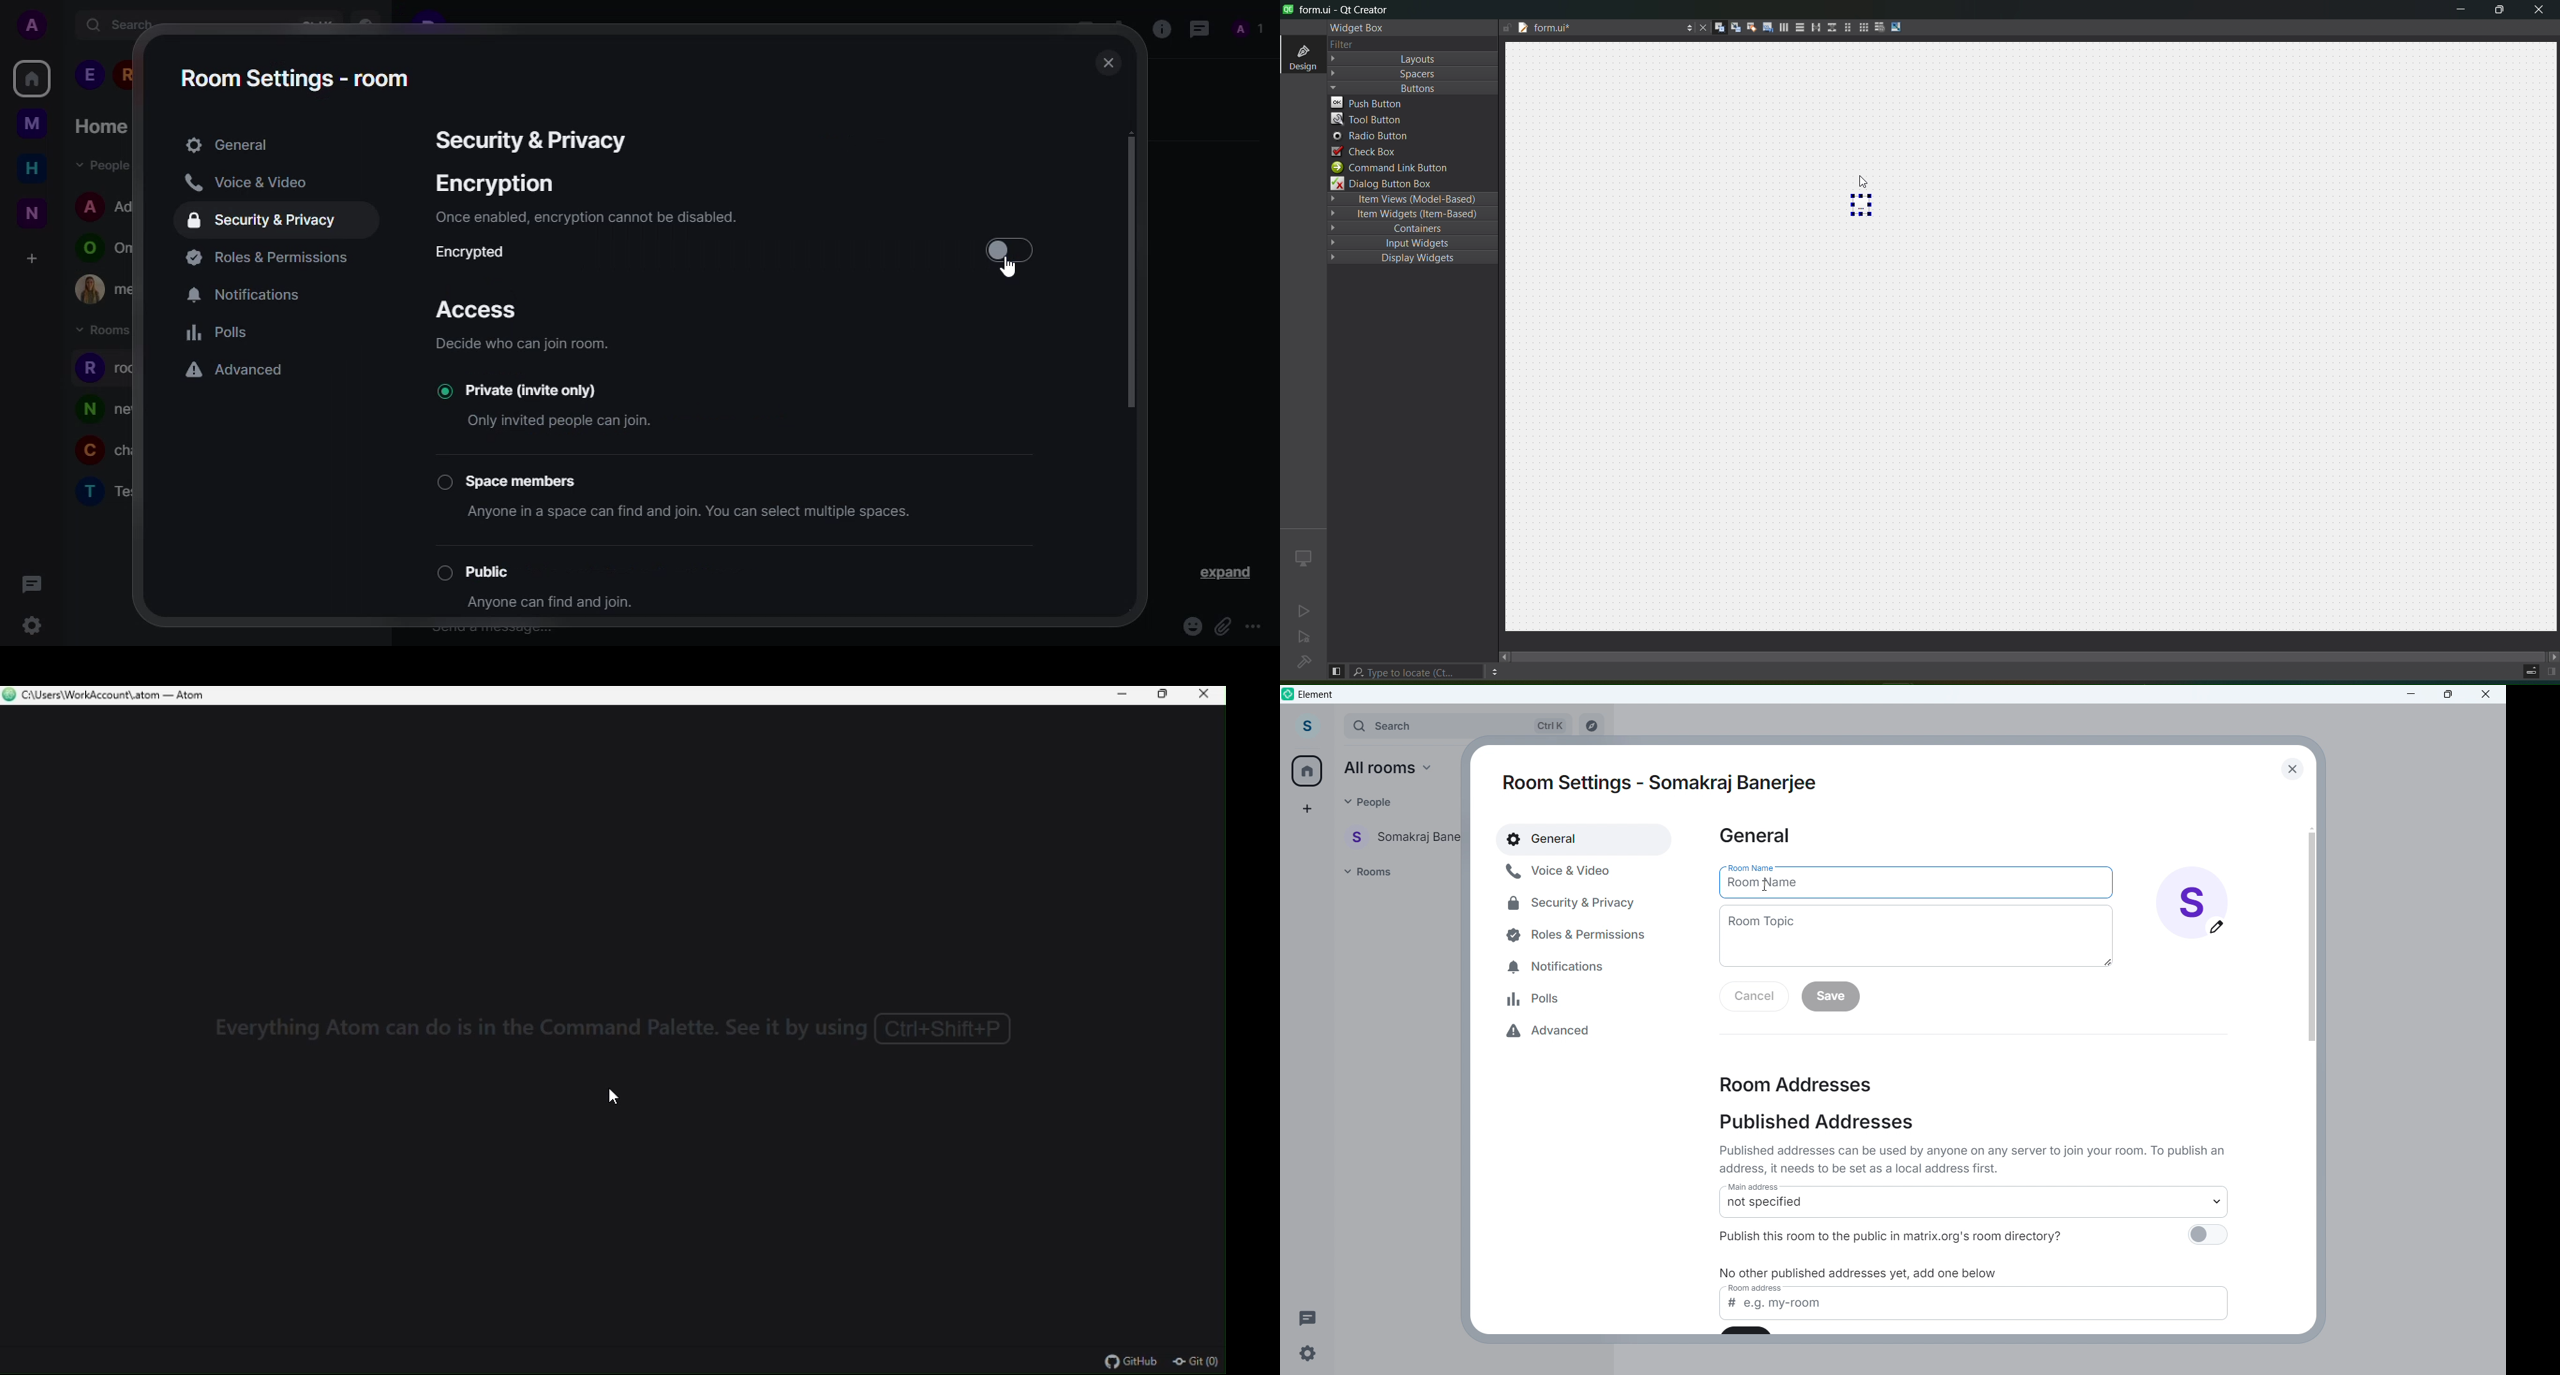 This screenshot has width=2576, height=1400. Describe the element at coordinates (29, 583) in the screenshot. I see `threads` at that location.